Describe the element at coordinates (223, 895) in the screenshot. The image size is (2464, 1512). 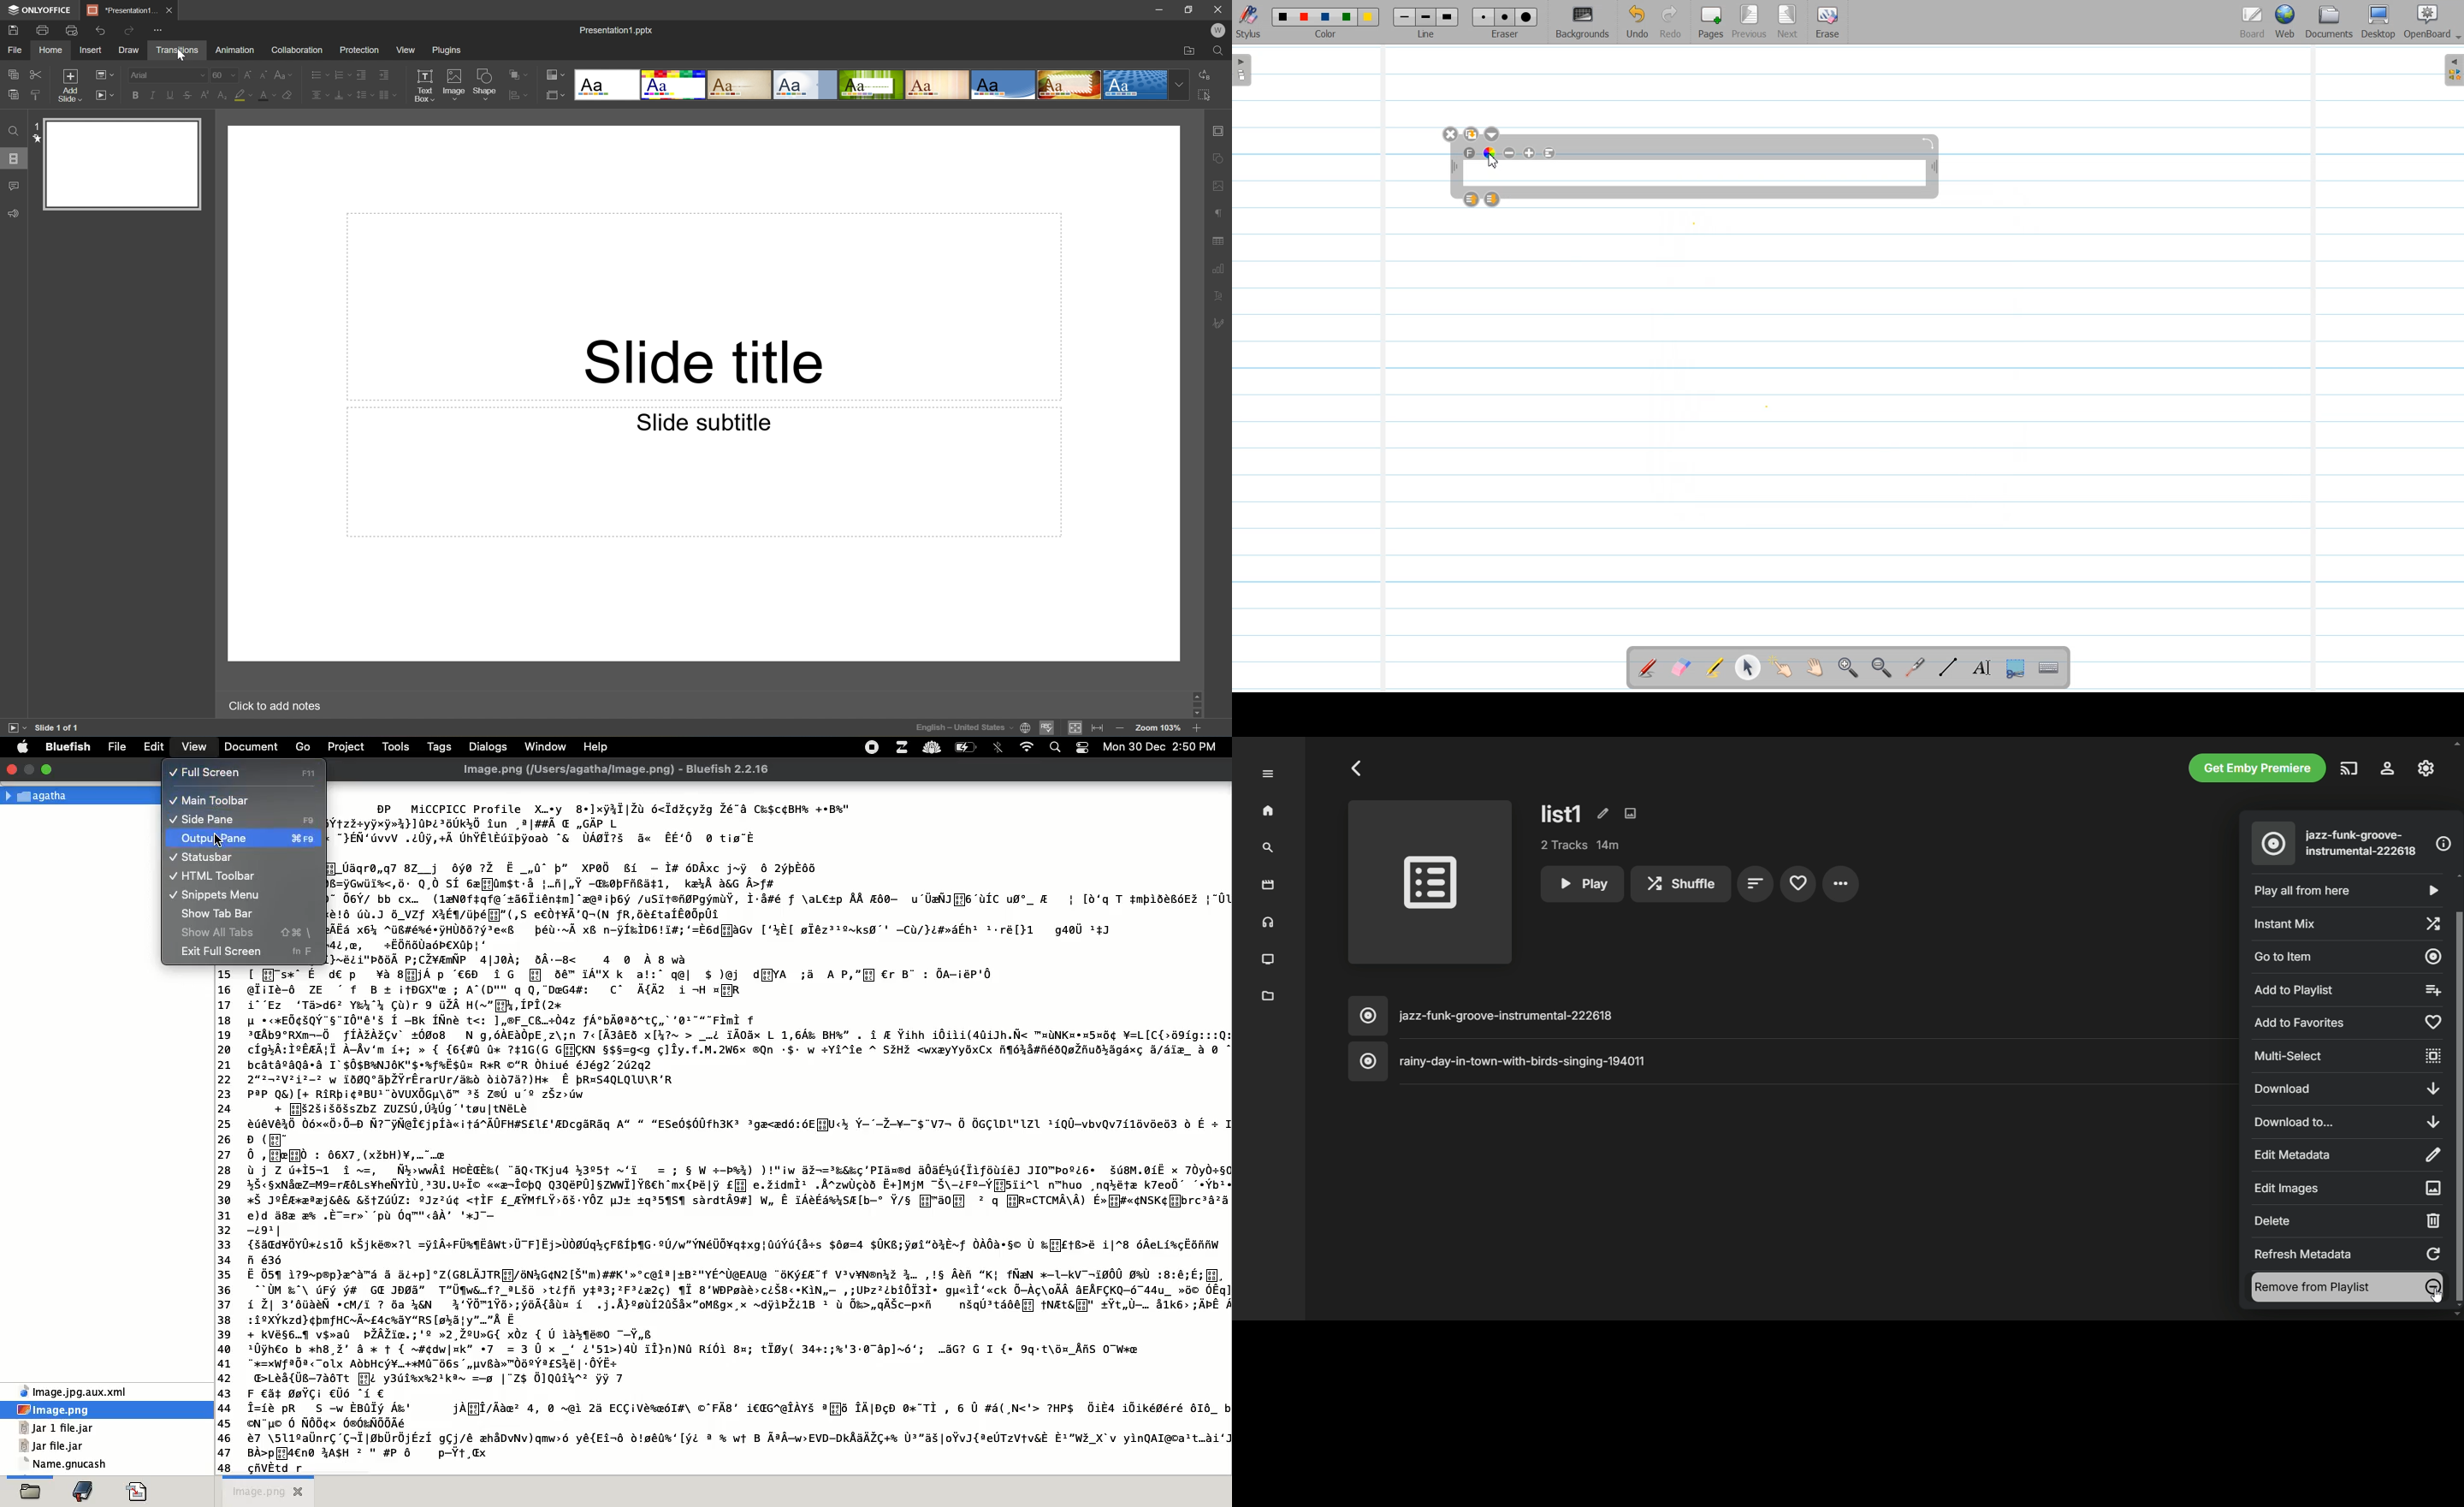
I see `snippets menu` at that location.